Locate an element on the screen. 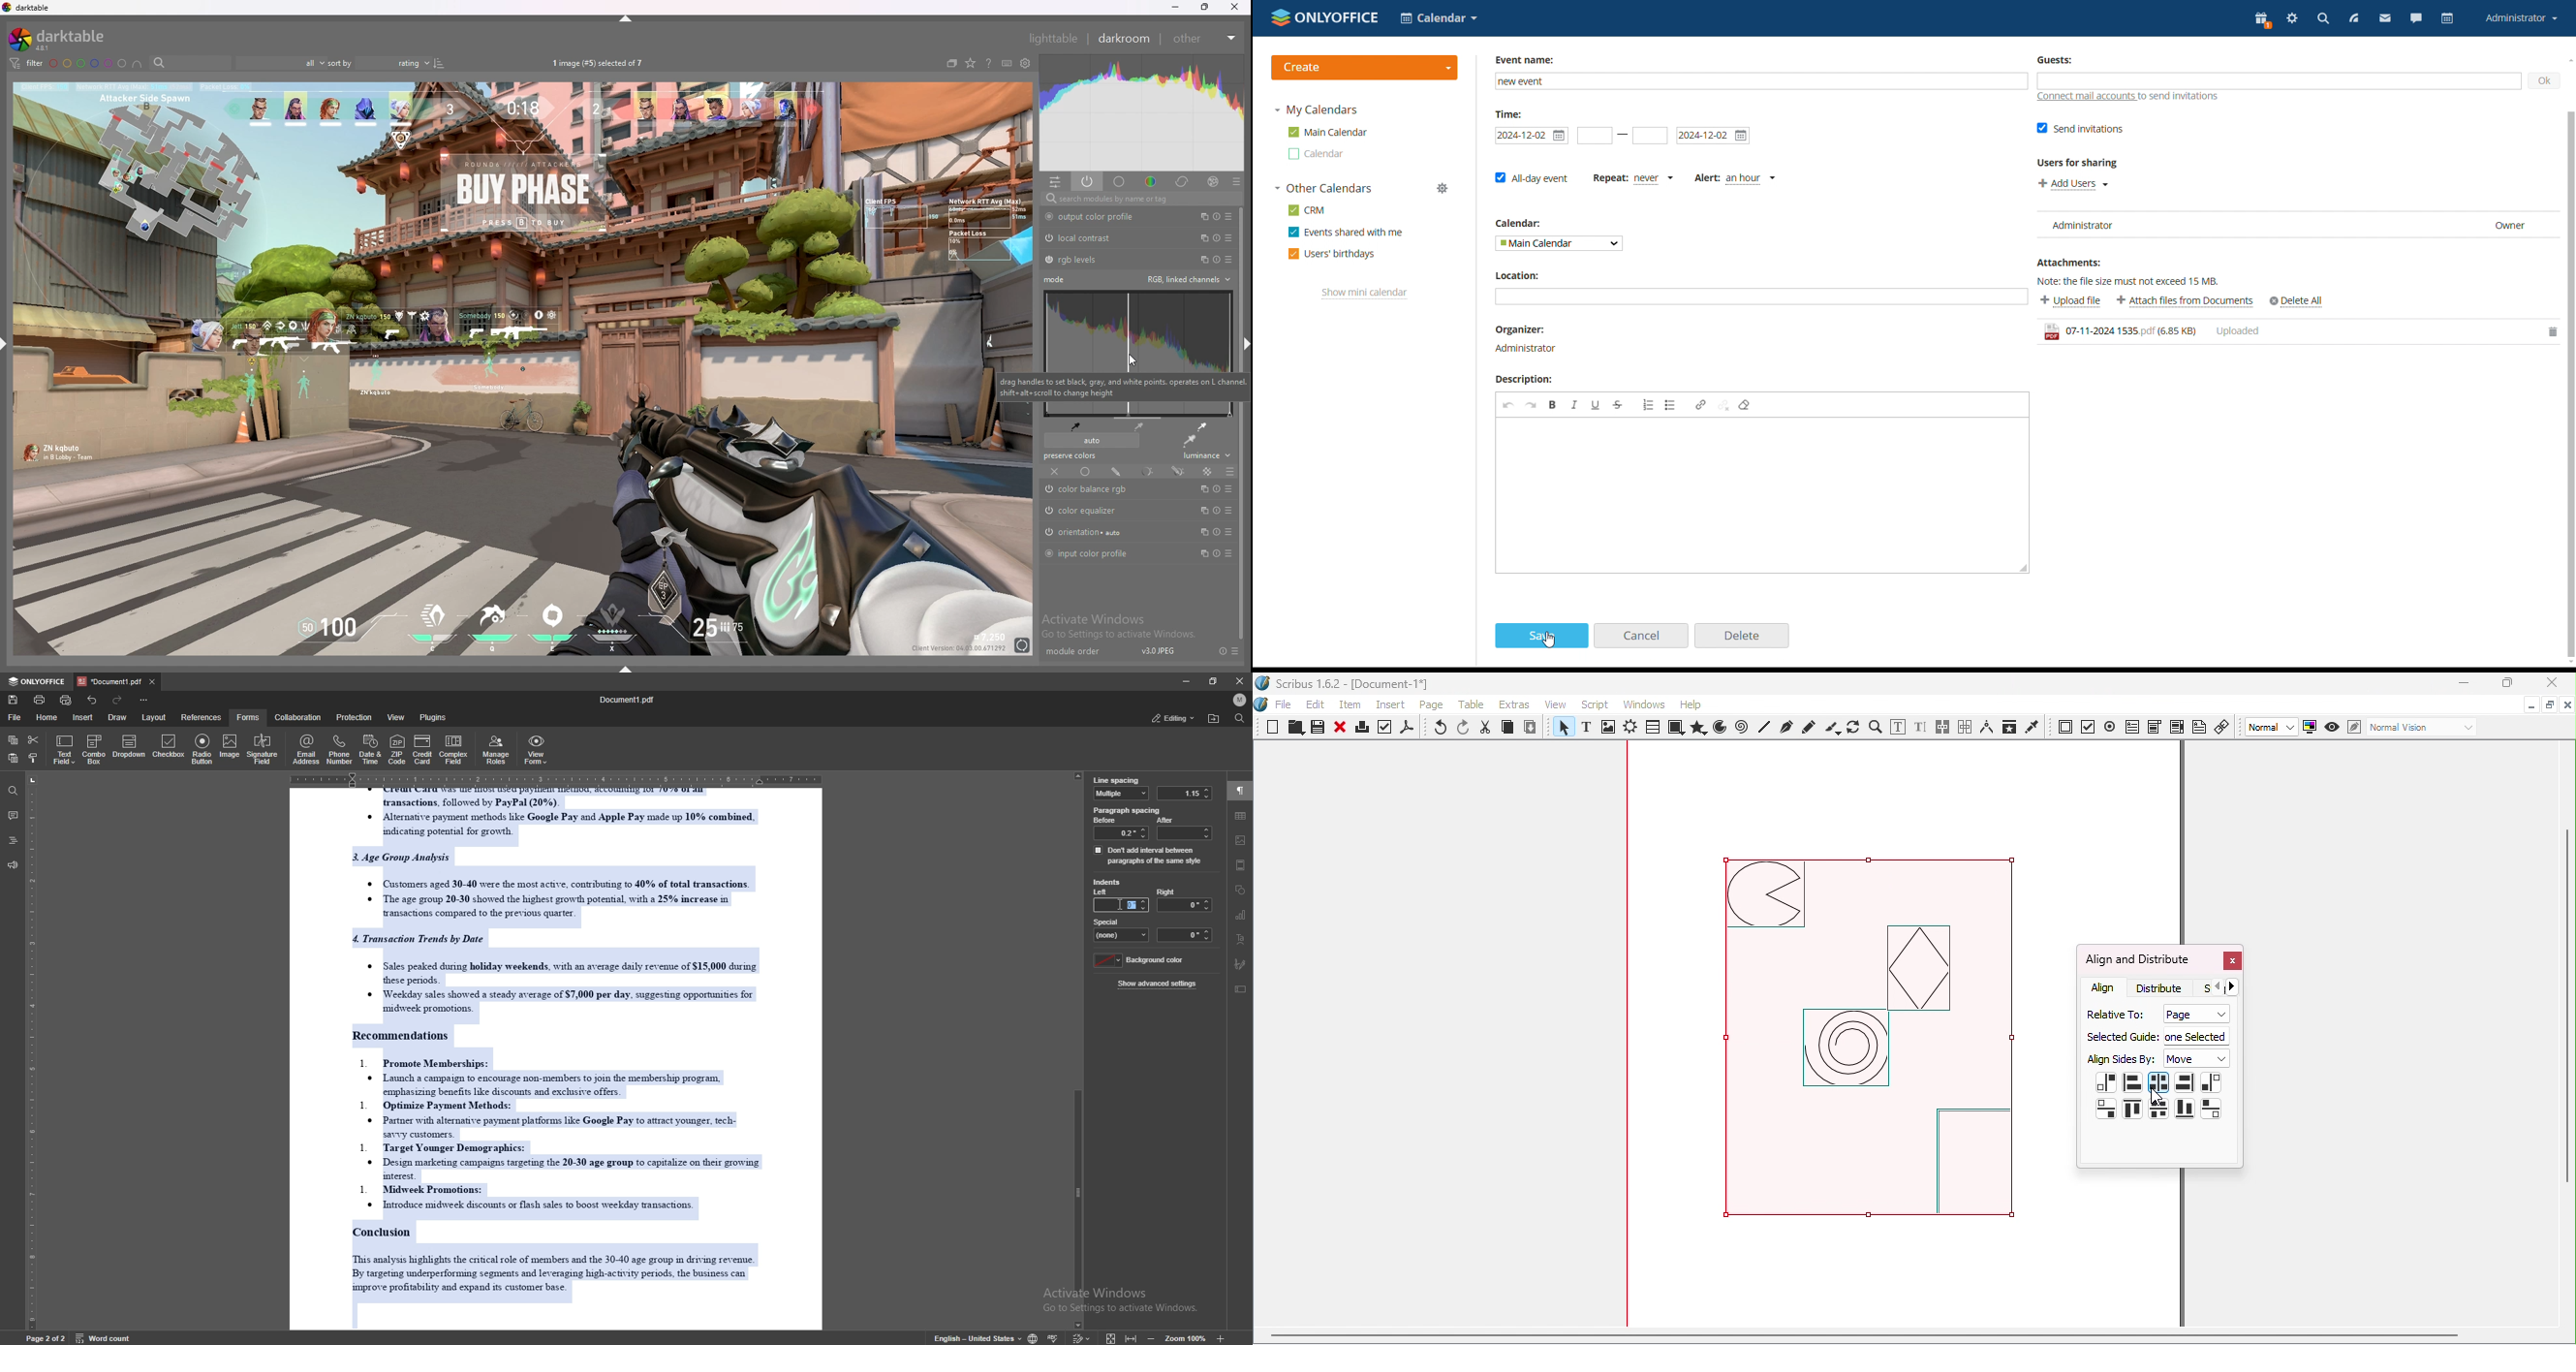 This screenshot has height=1372, width=2576.  is located at coordinates (2298, 299).